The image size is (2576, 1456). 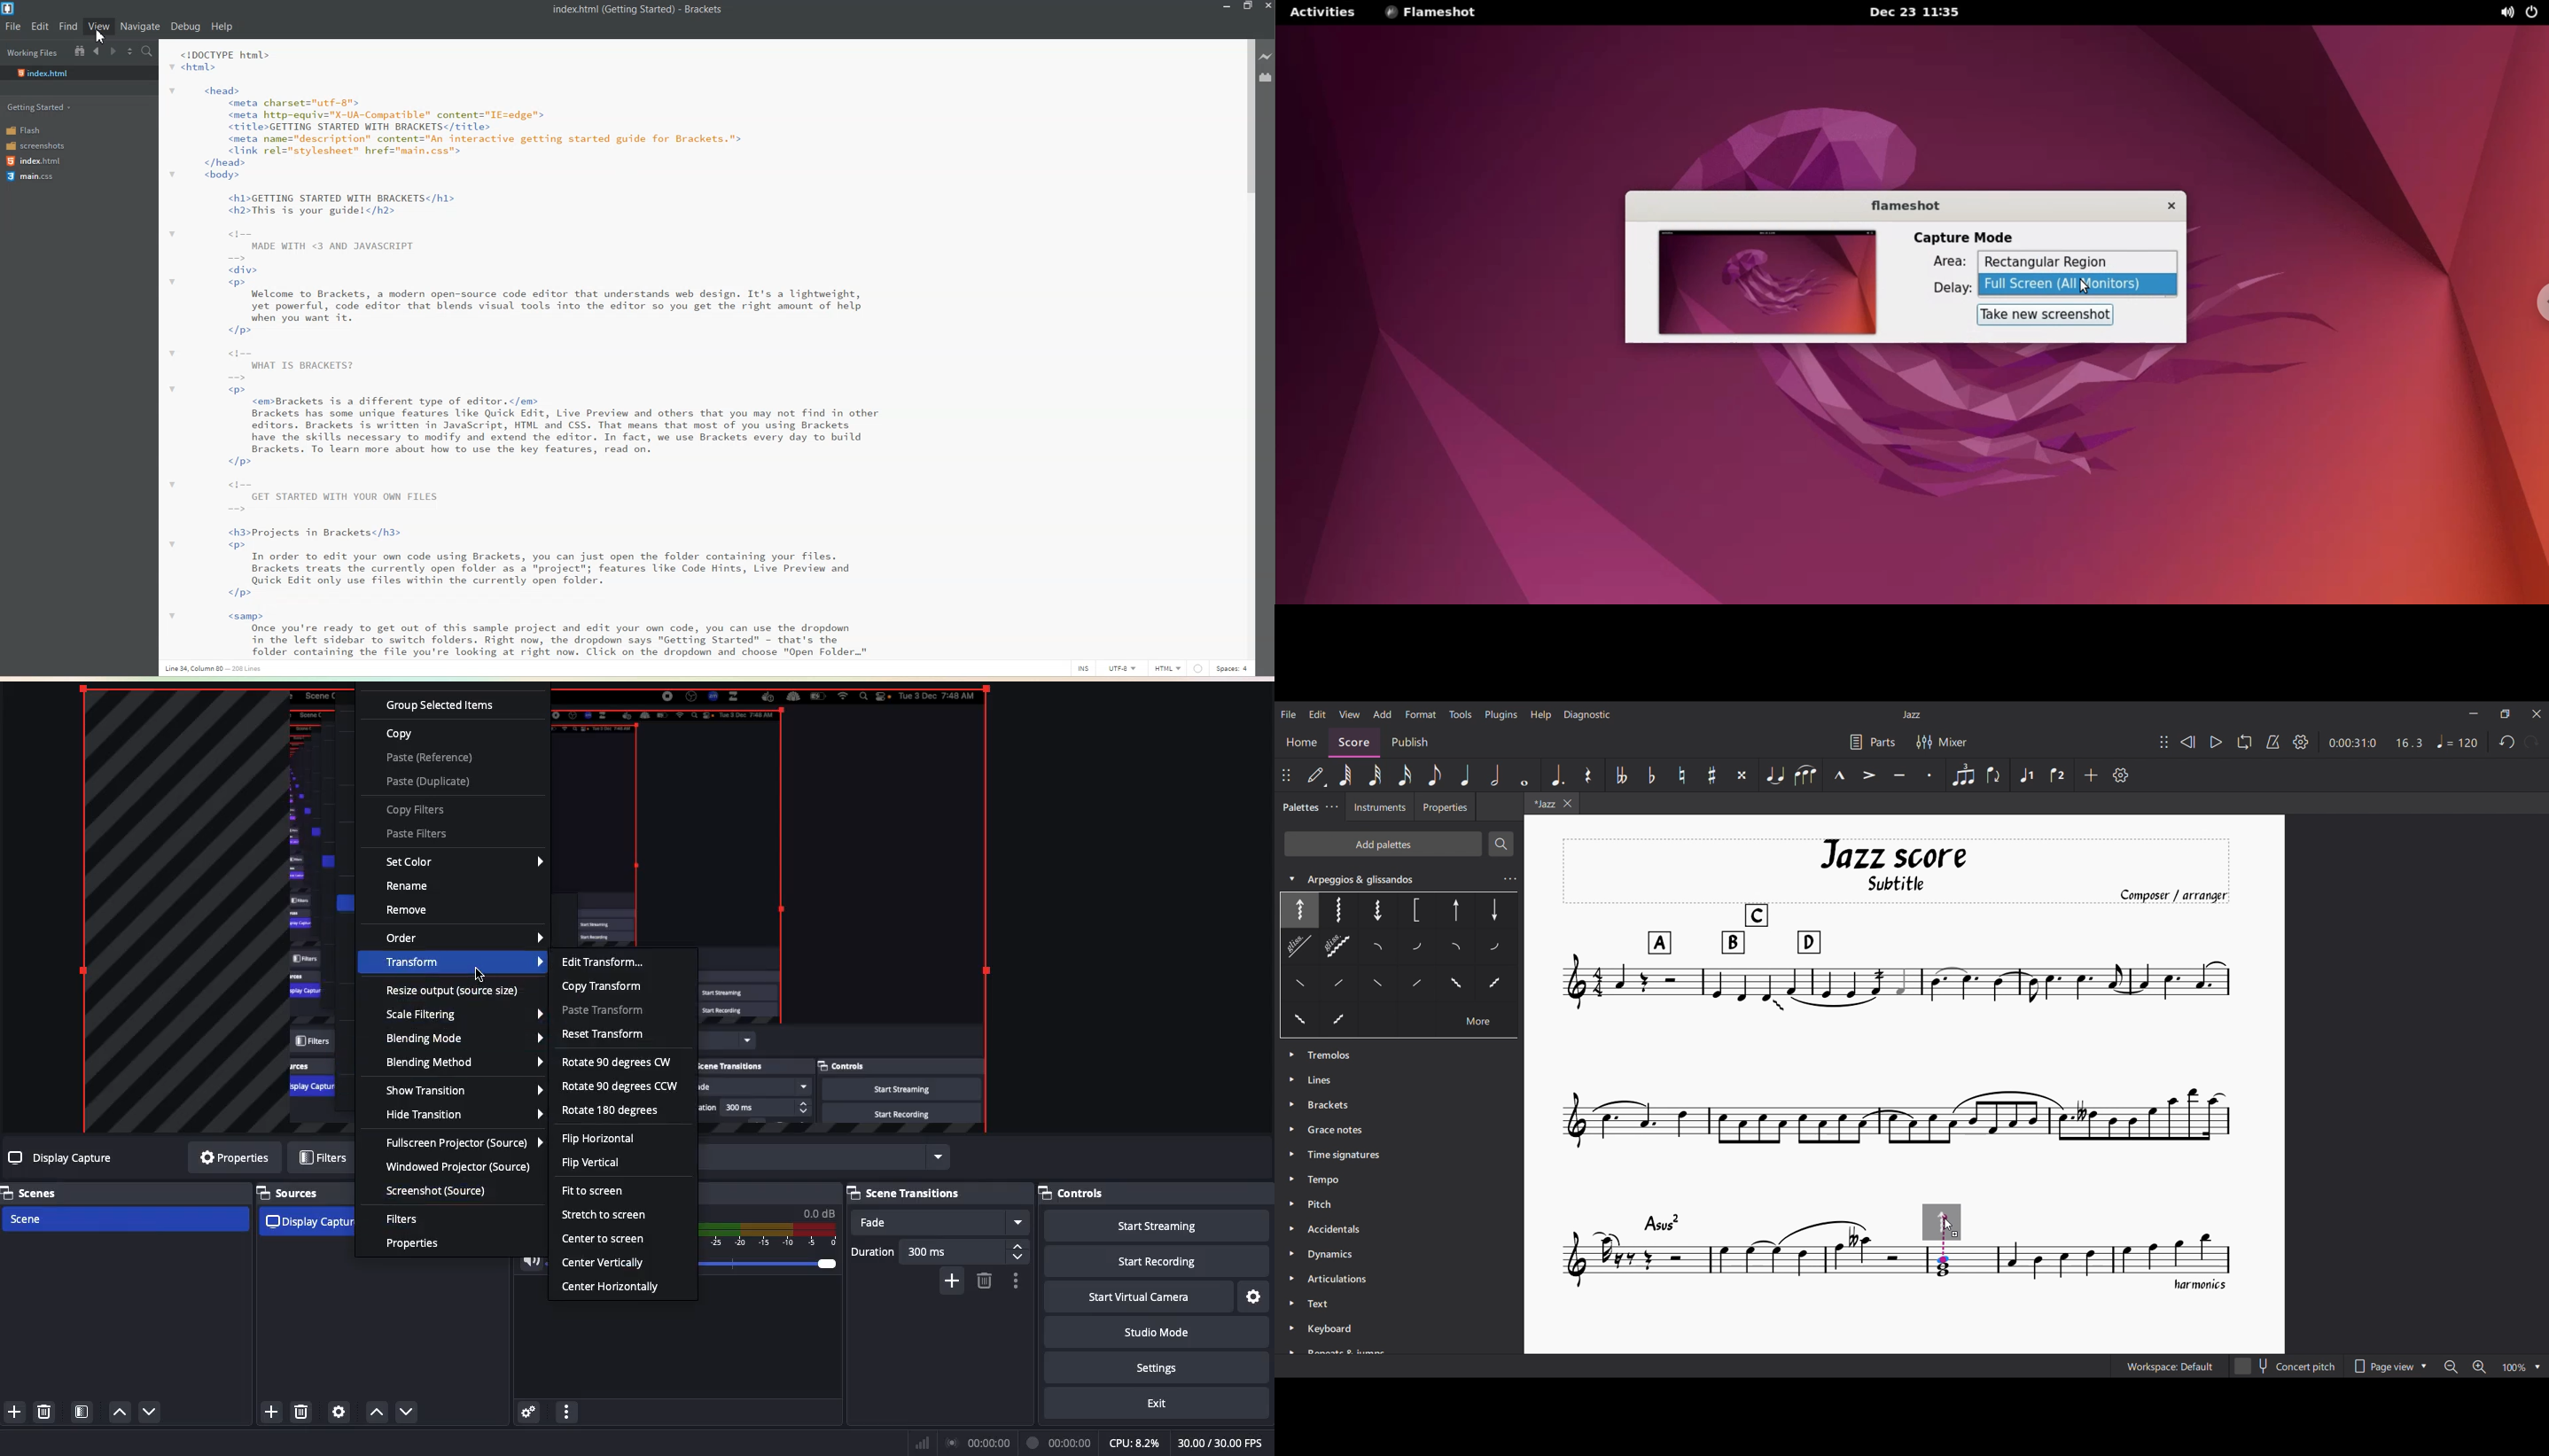 I want to click on Vertical scroll bar, so click(x=1248, y=349).